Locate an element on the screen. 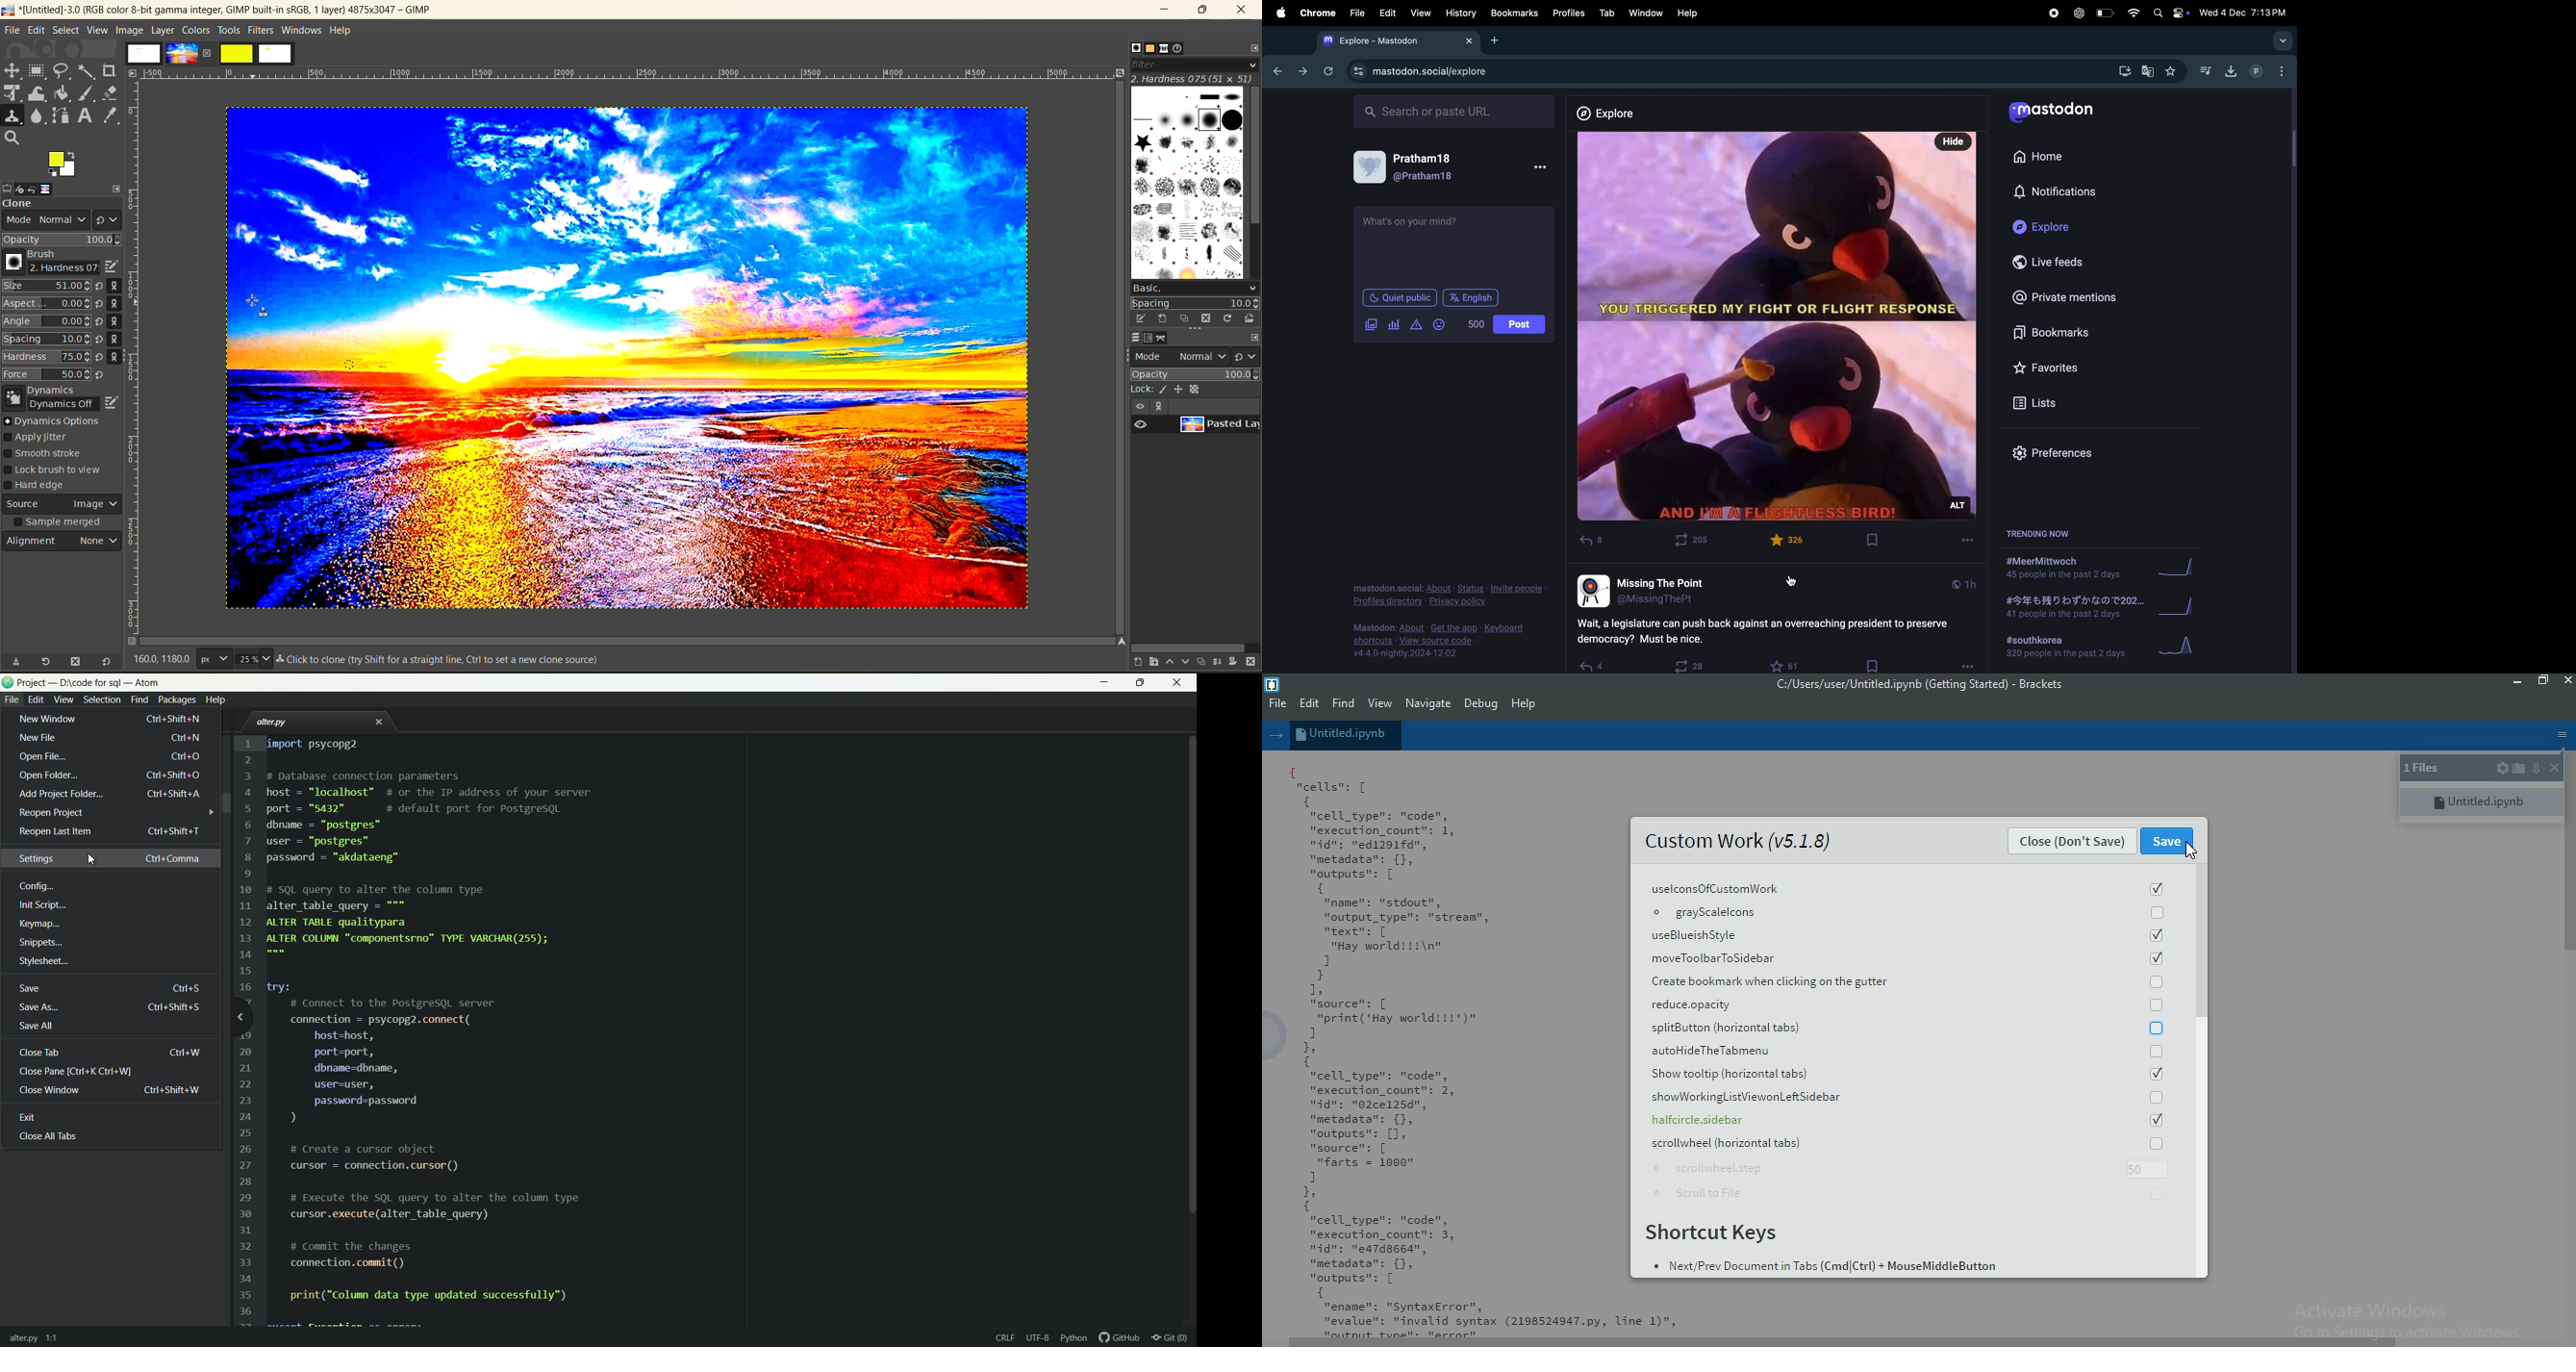 The image size is (2576, 1372). selection menu is located at coordinates (102, 700).